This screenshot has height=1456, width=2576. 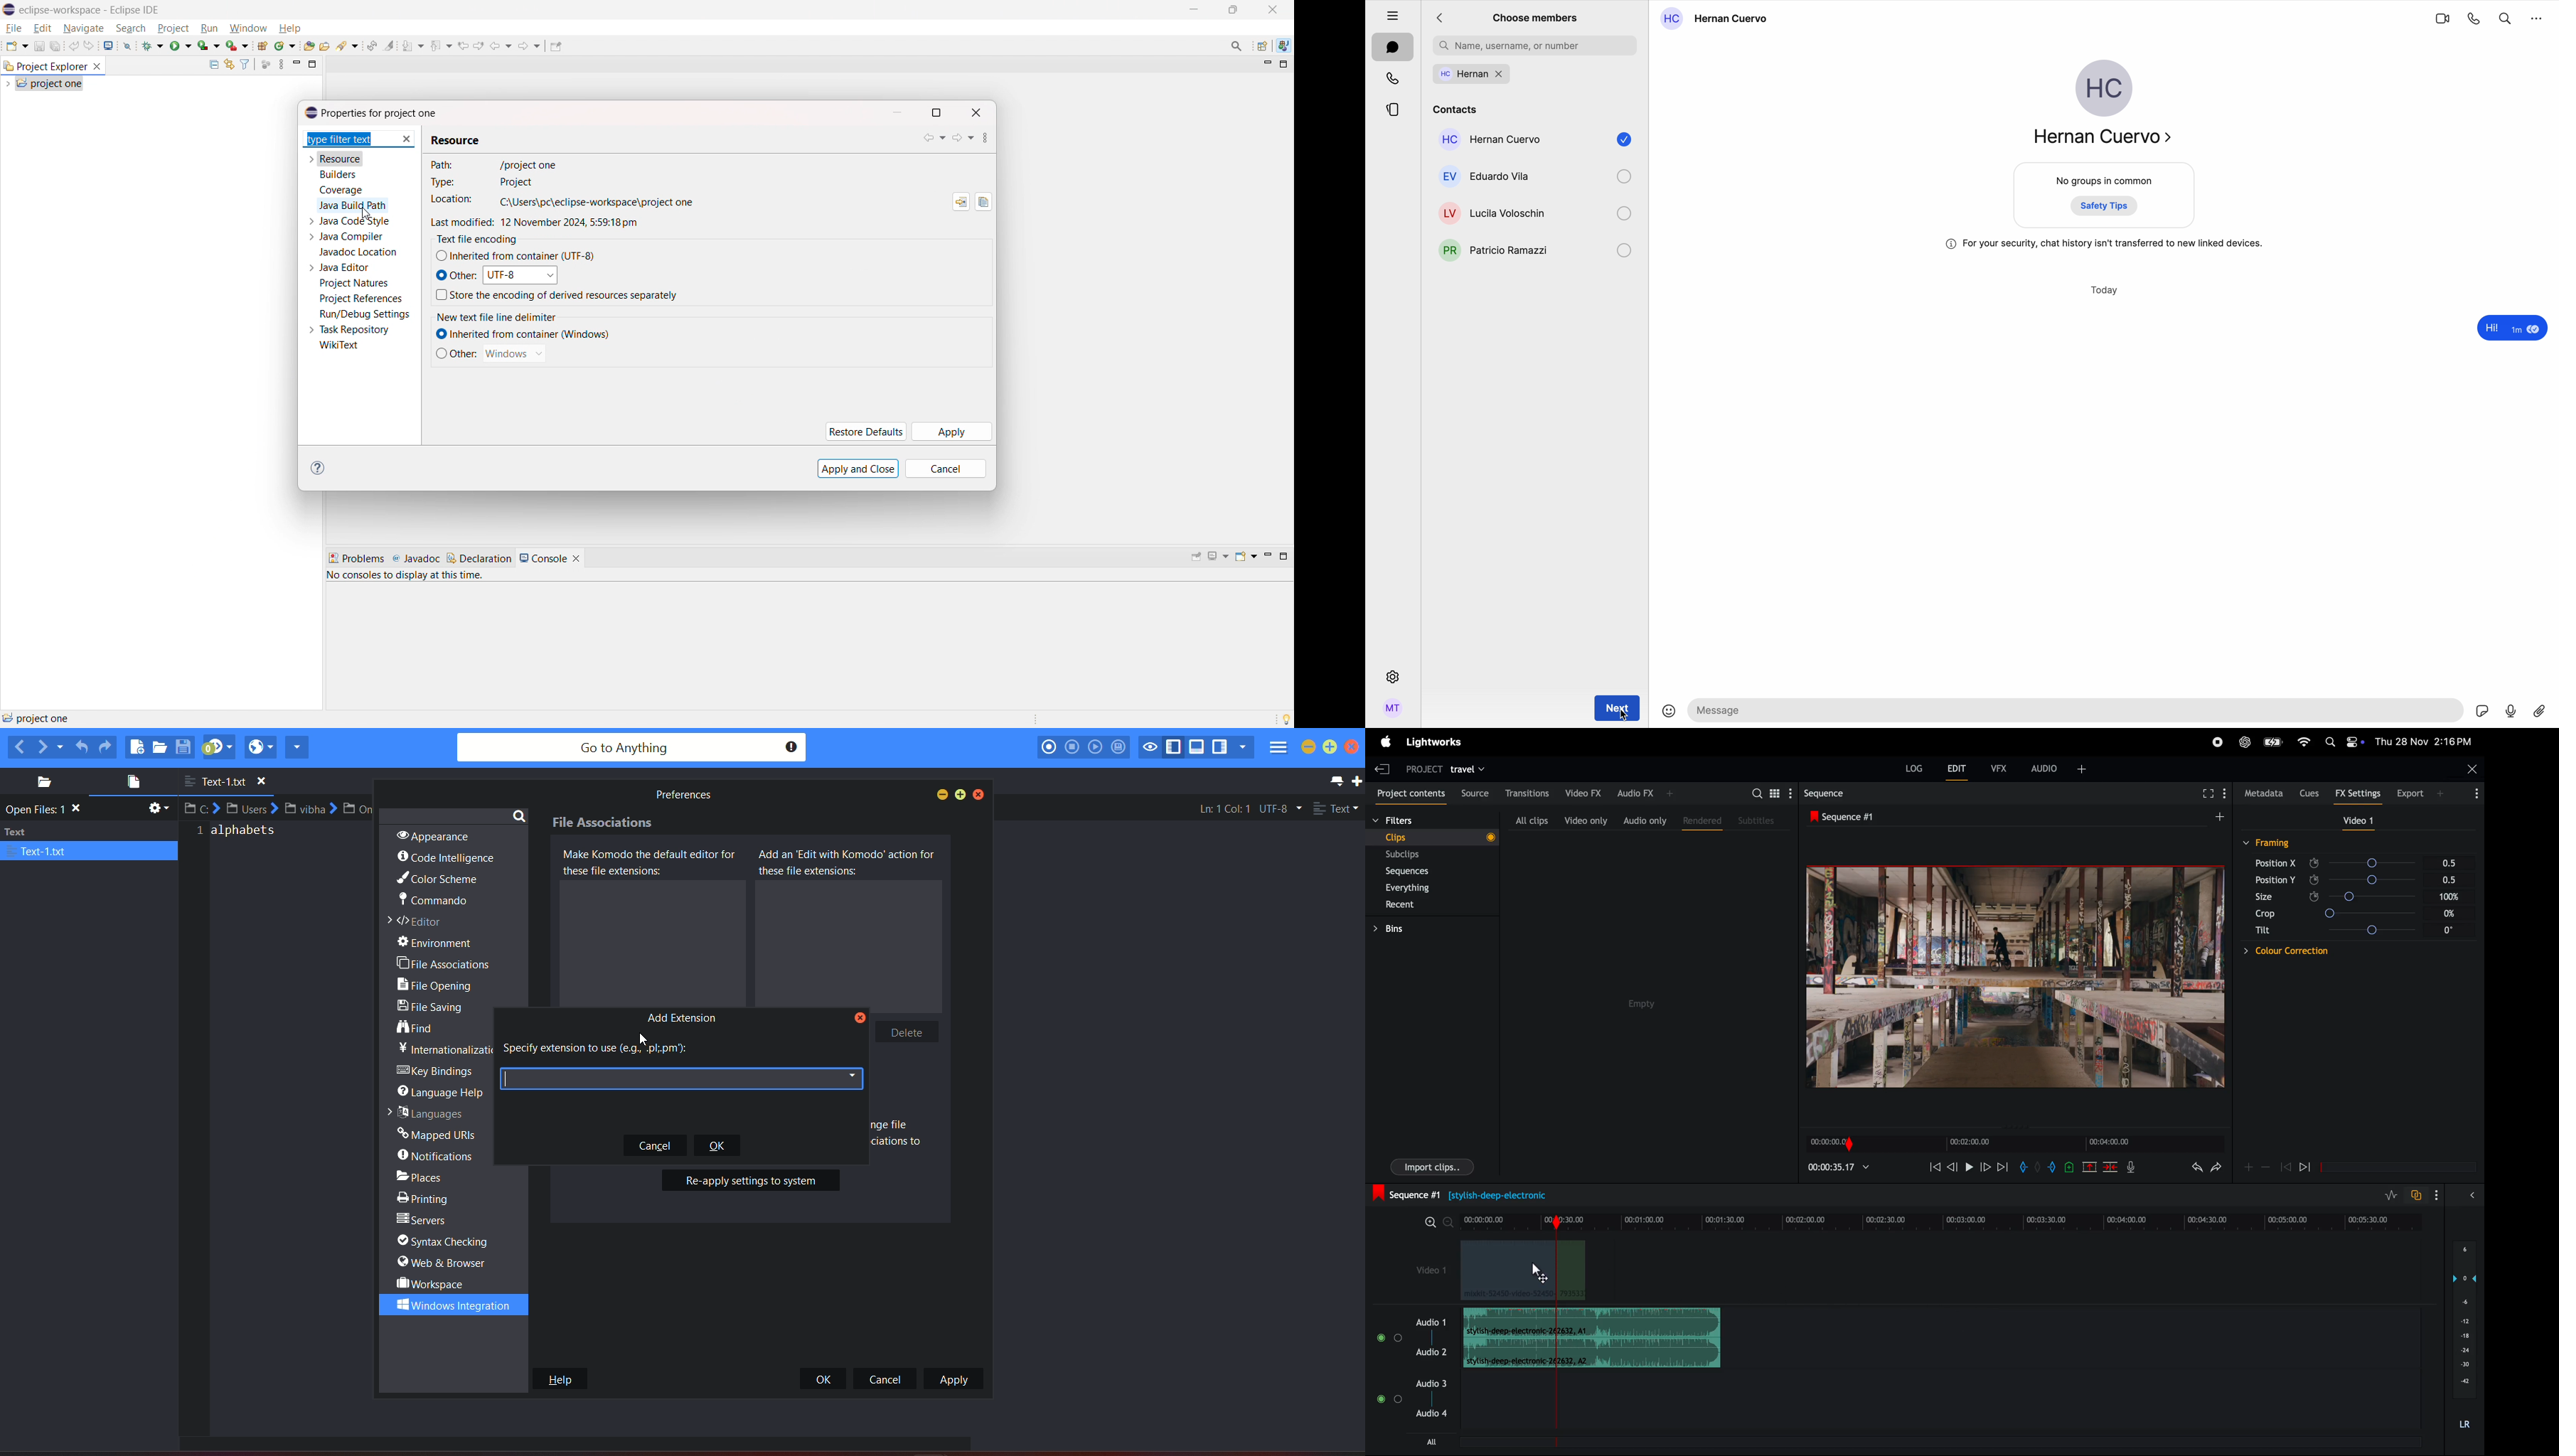 I want to click on collapse all, so click(x=213, y=64).